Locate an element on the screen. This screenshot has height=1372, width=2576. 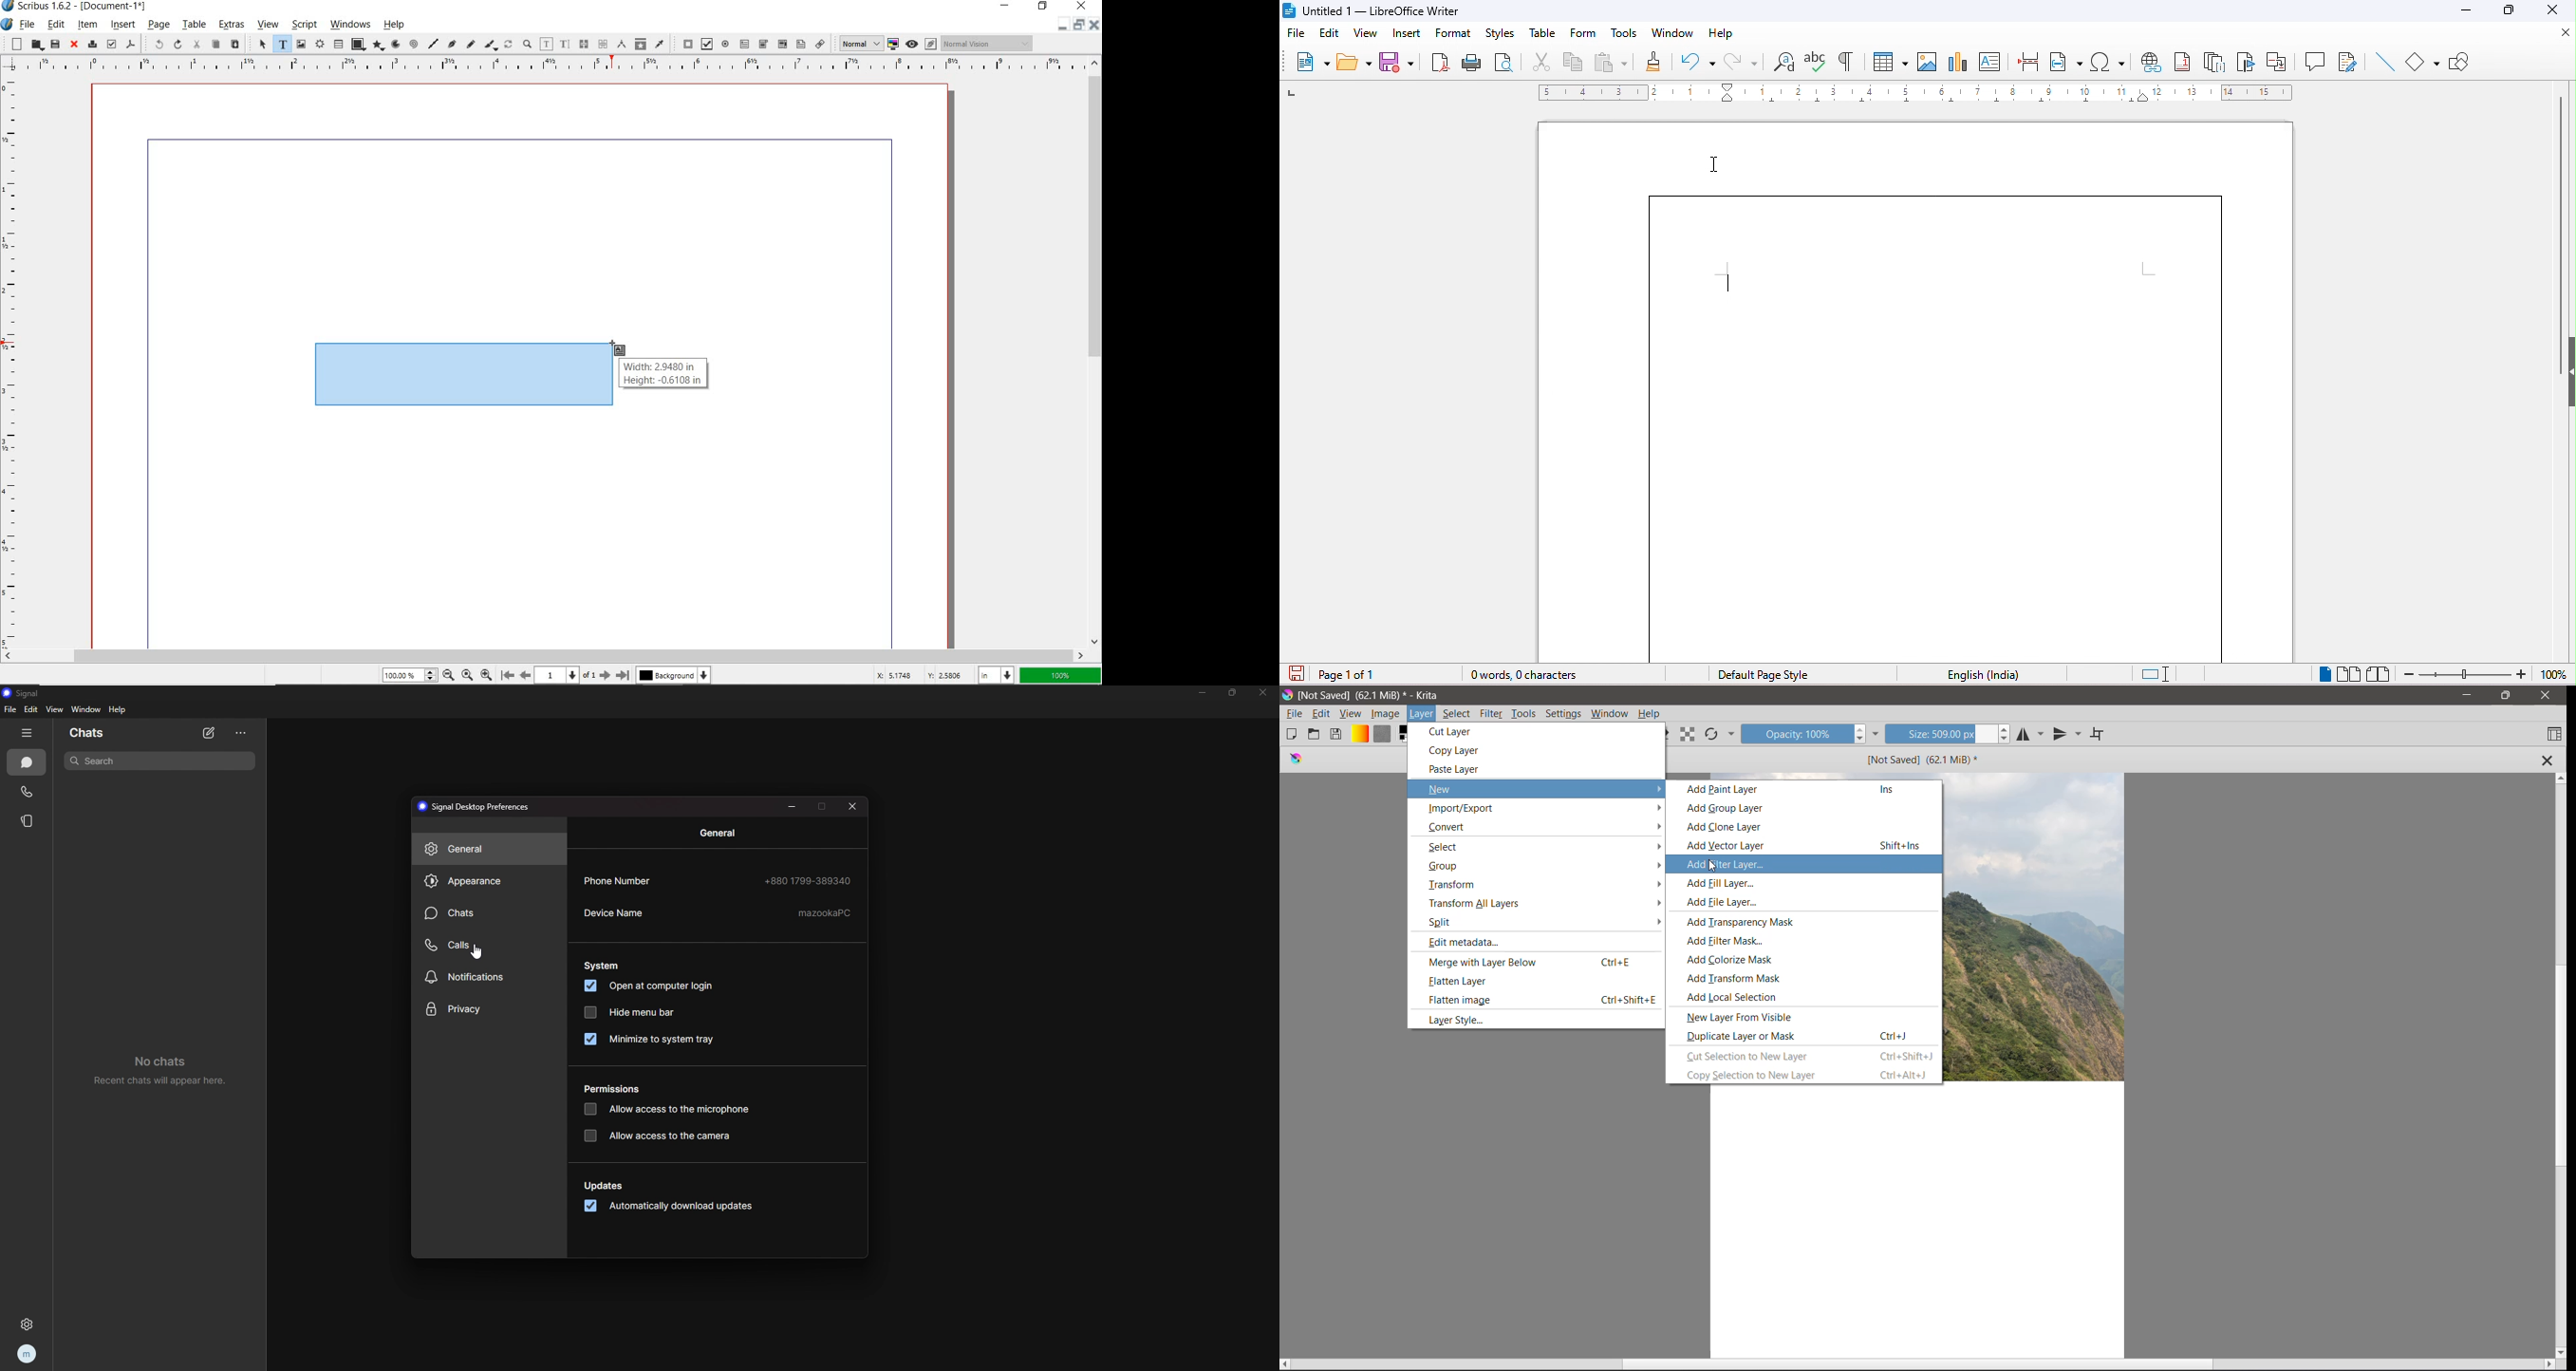
help is located at coordinates (397, 24).